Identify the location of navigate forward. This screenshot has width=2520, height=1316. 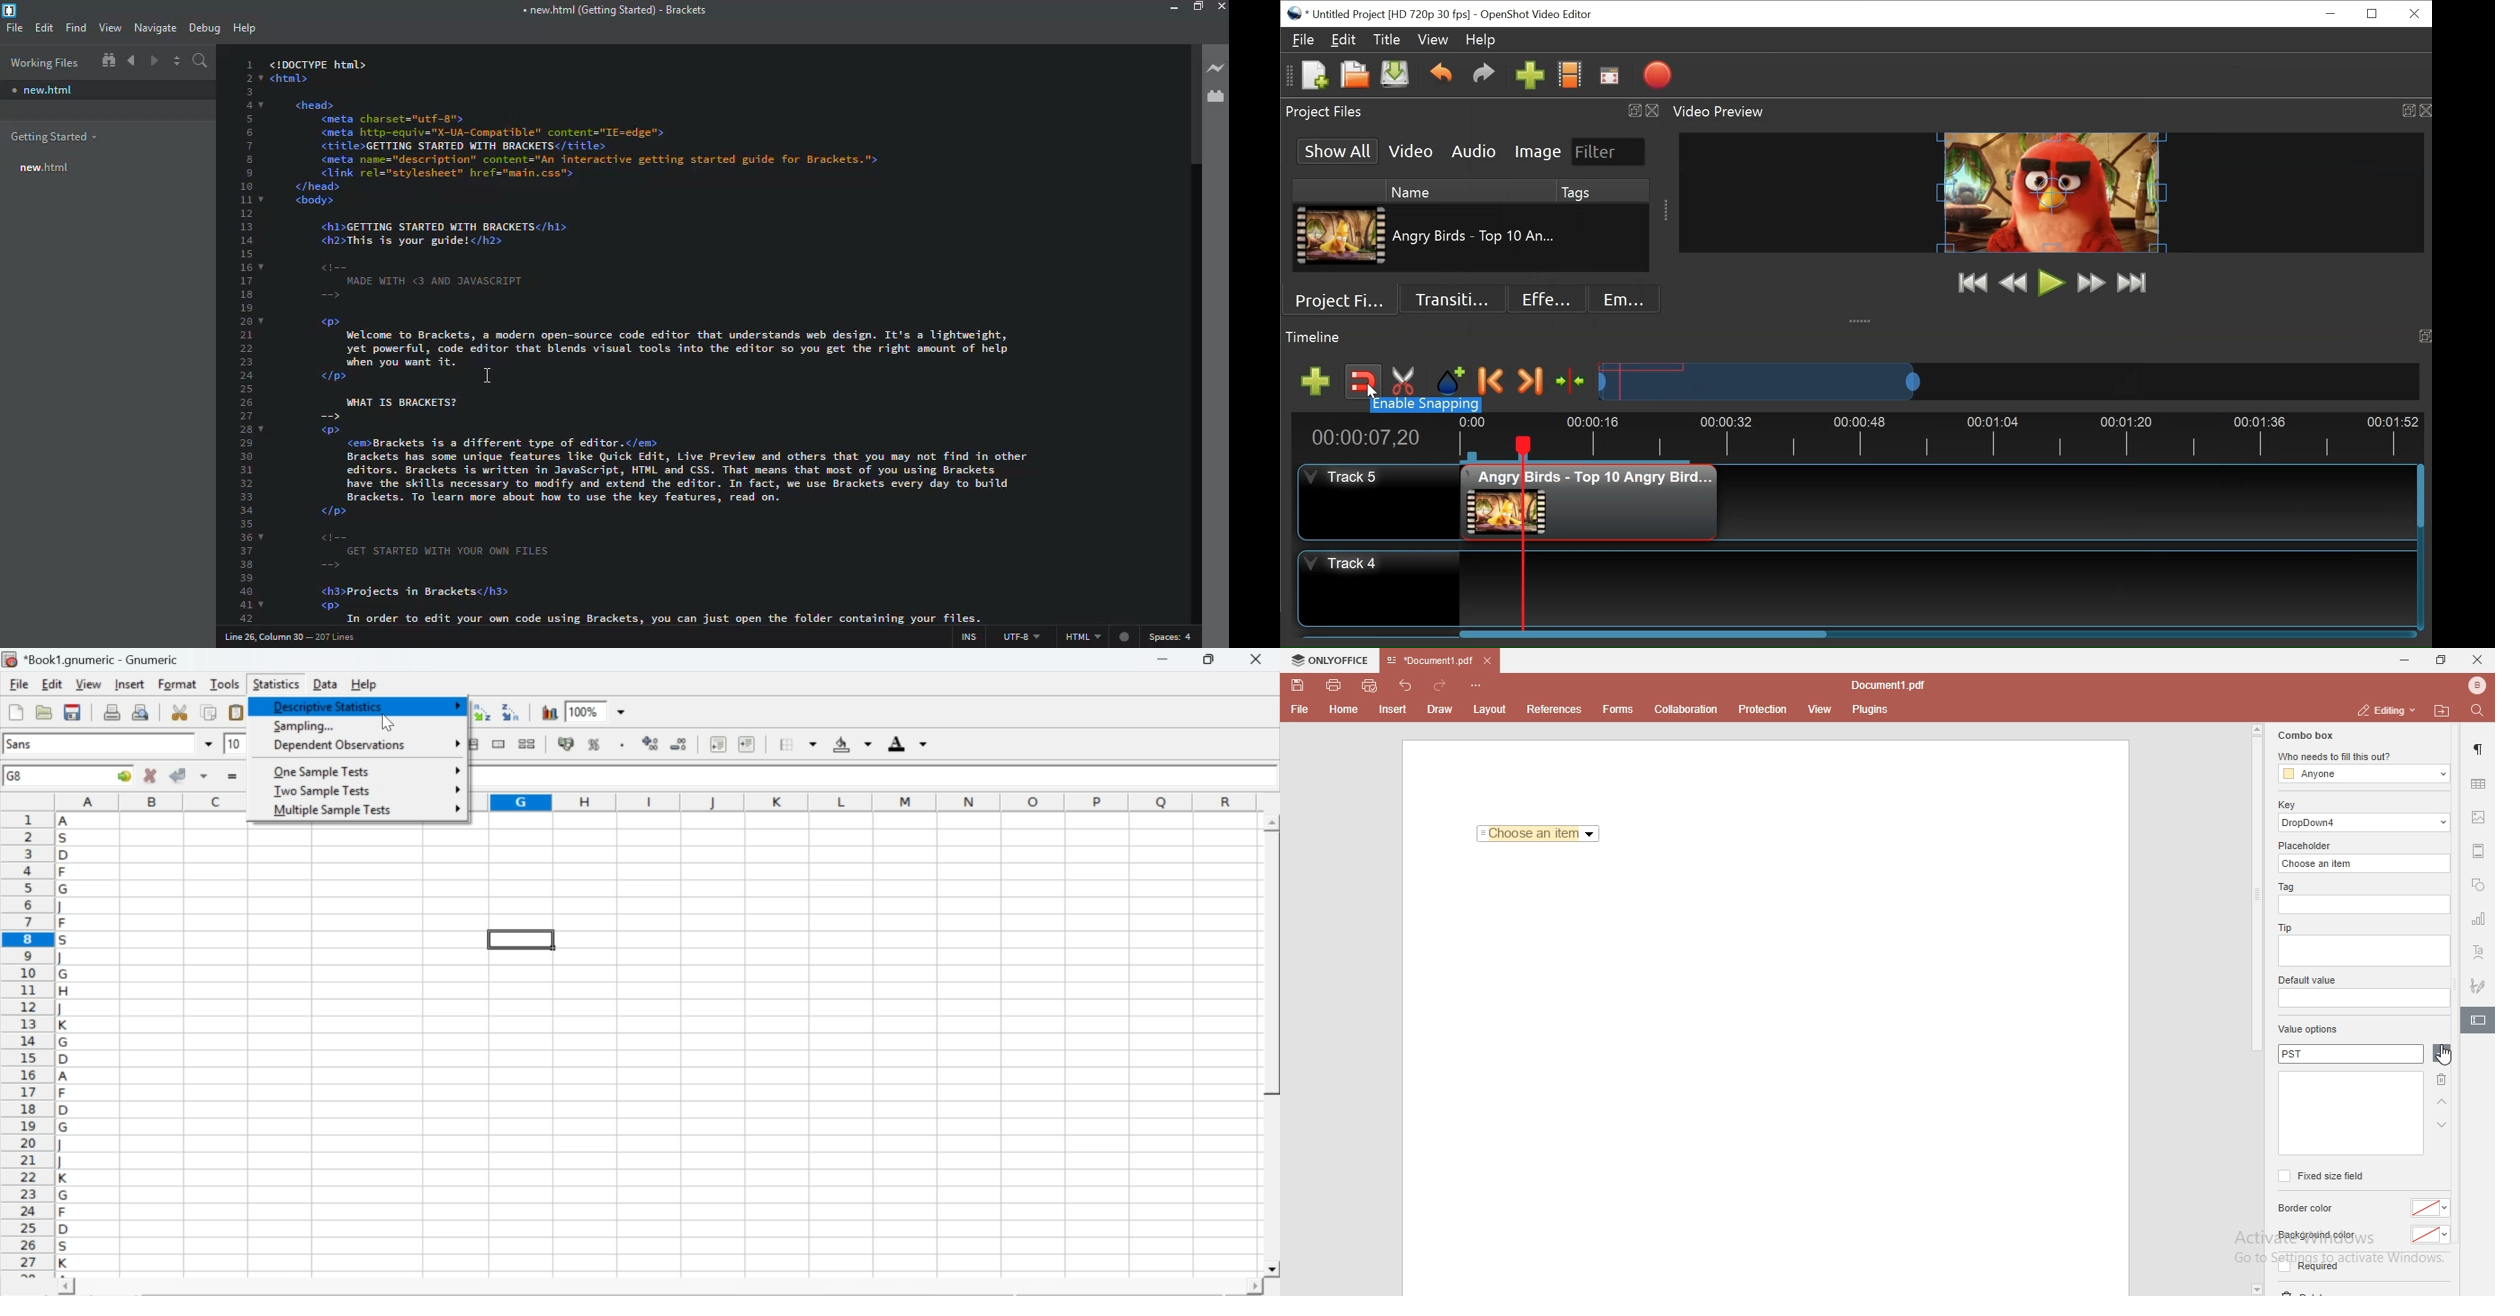
(156, 60).